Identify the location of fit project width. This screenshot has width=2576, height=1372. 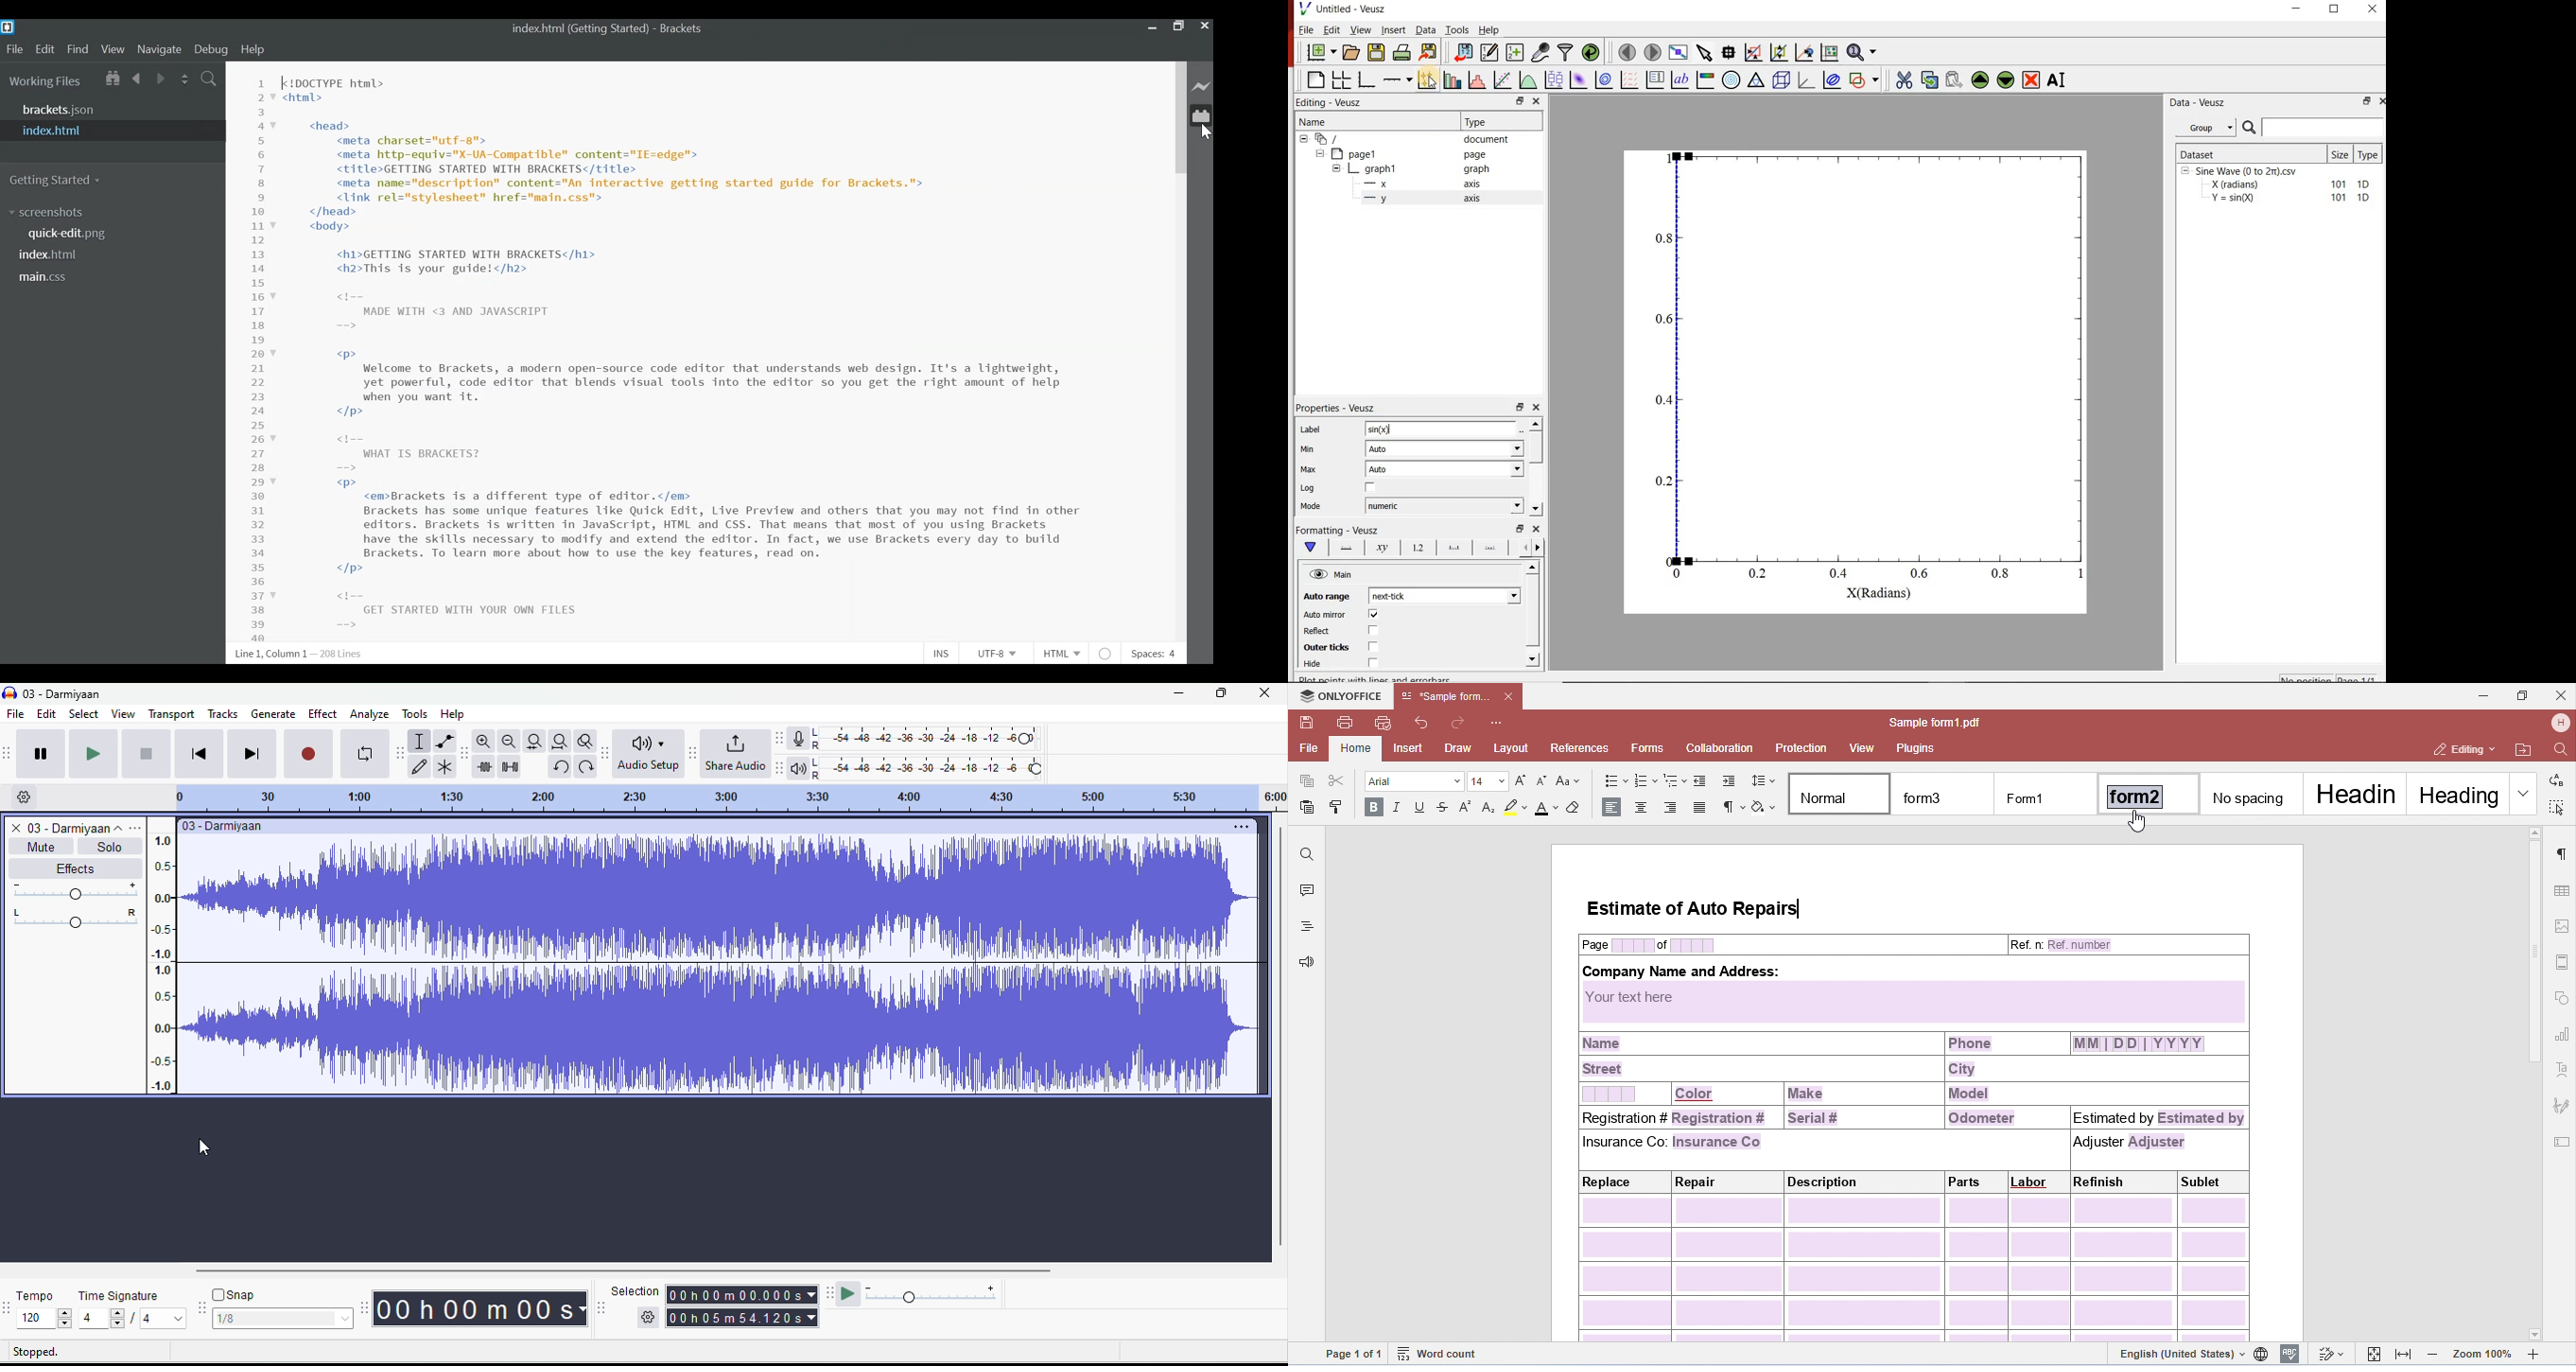
(559, 742).